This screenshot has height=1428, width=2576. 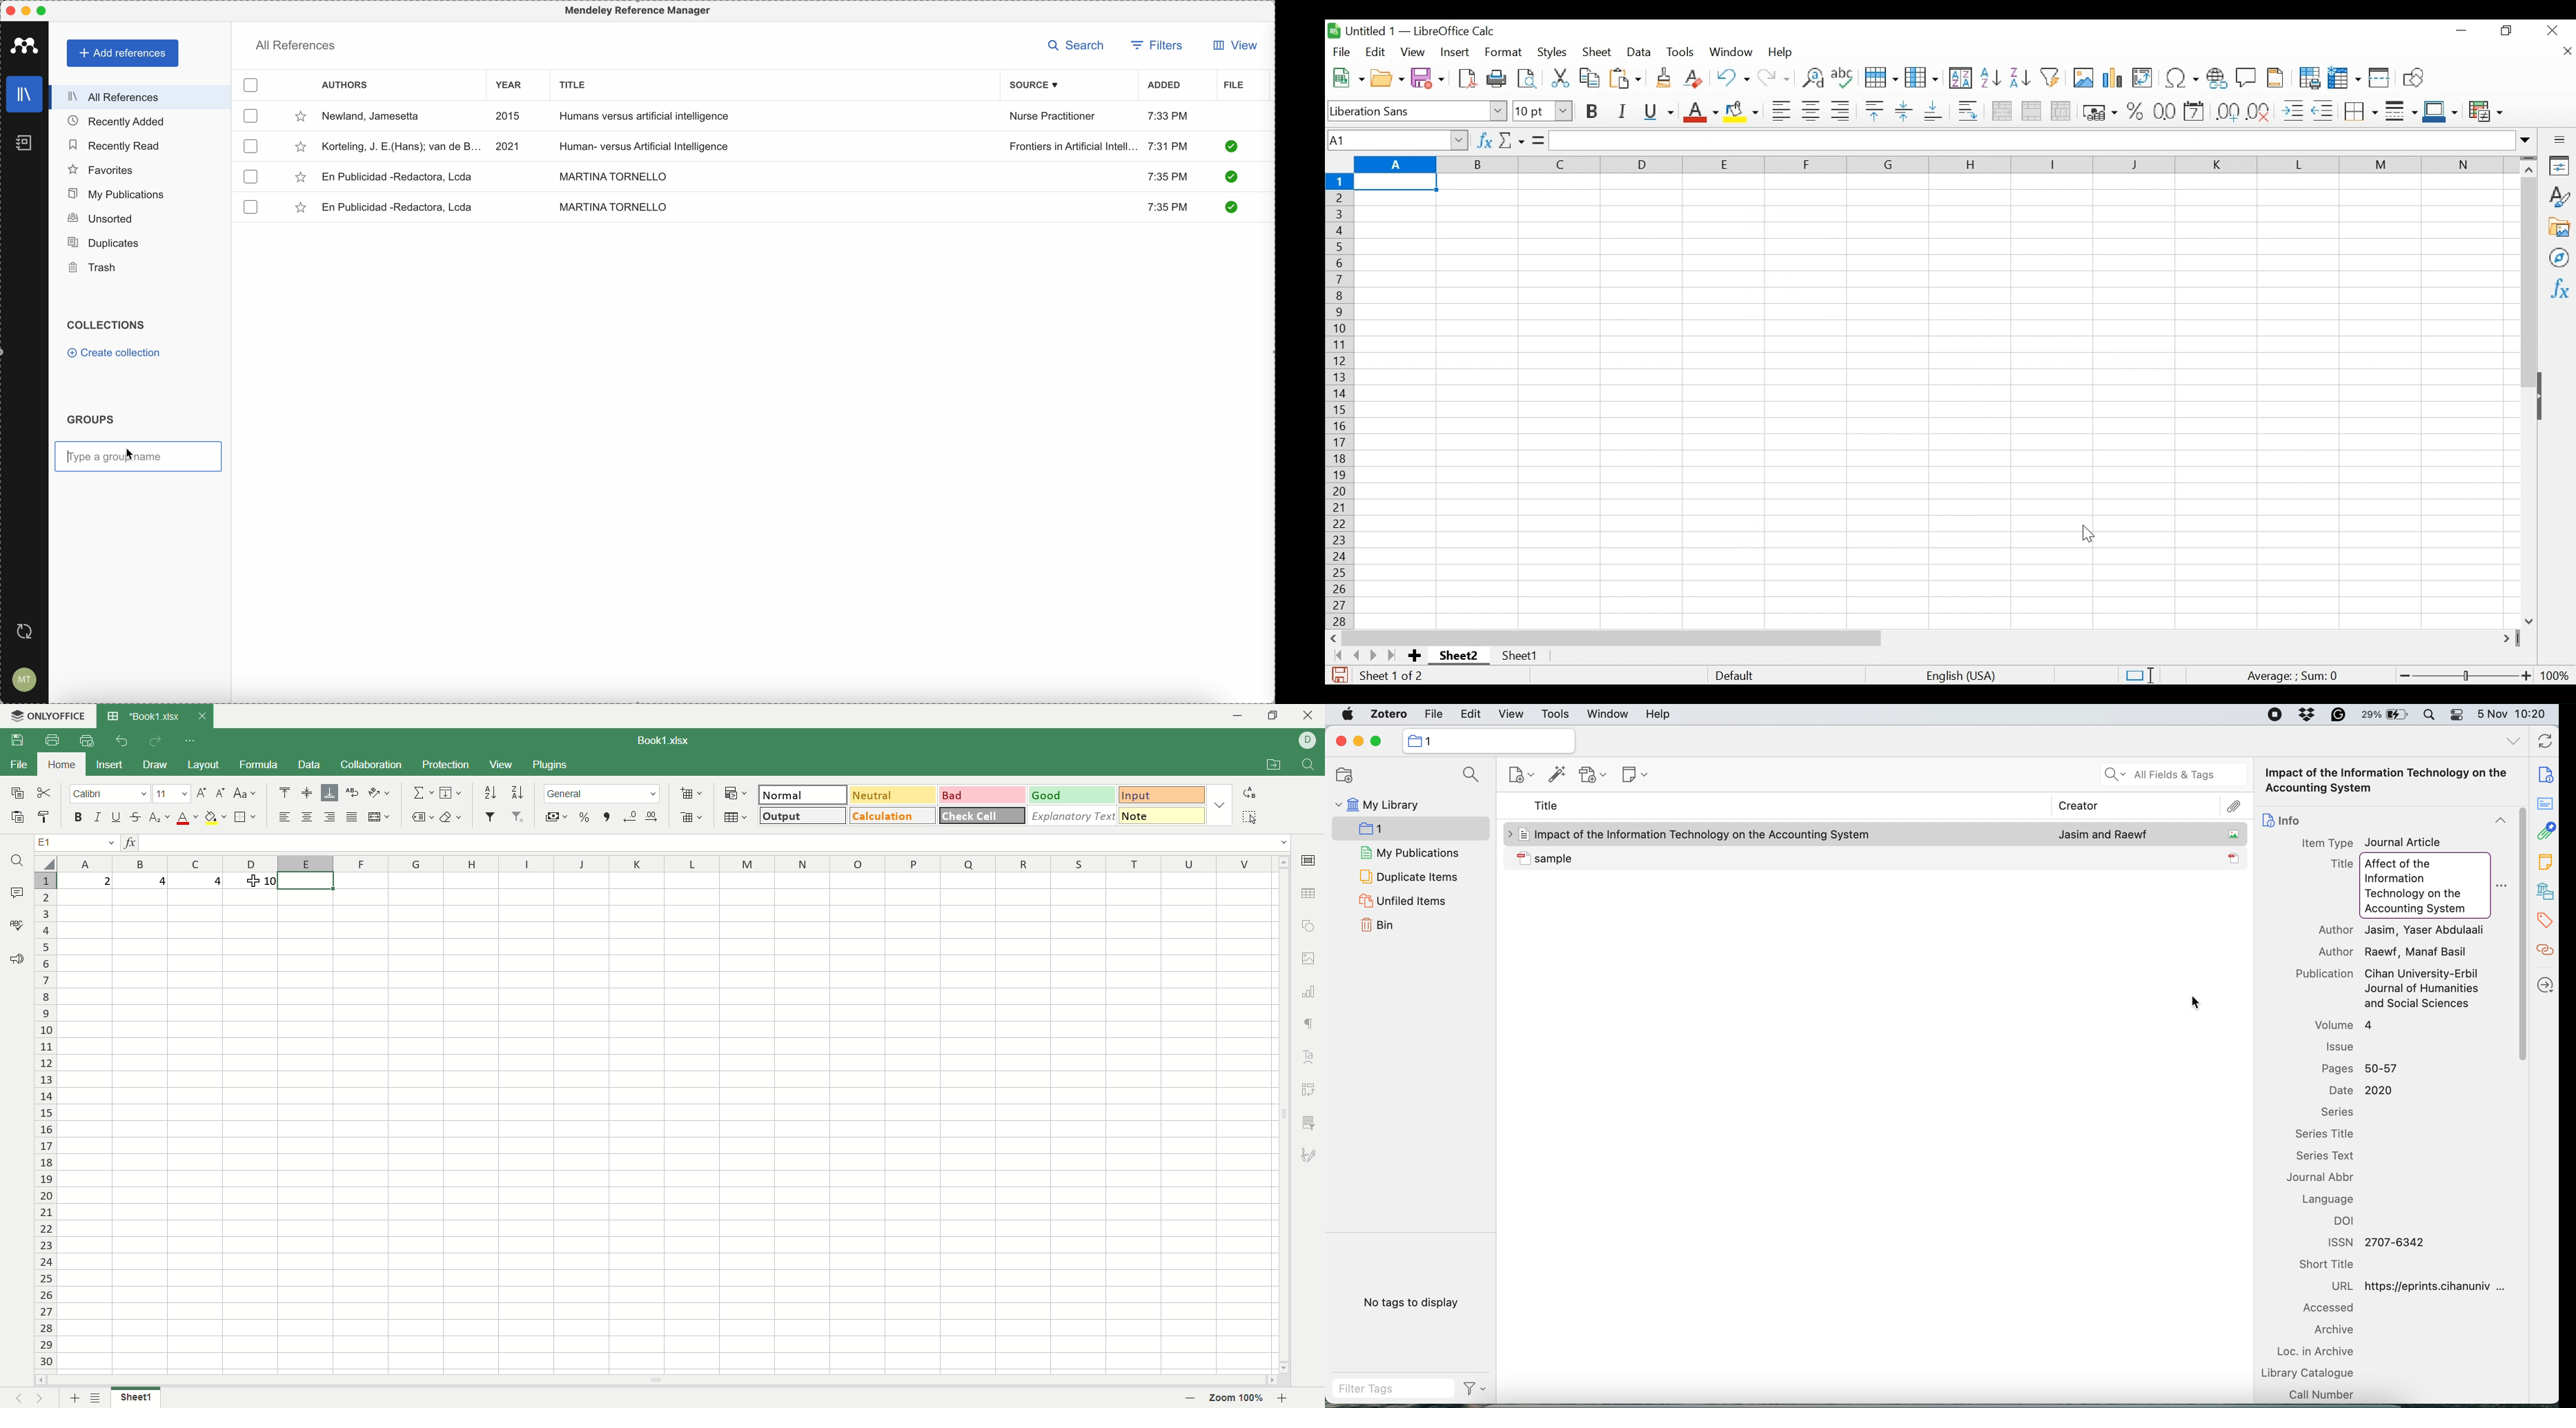 What do you see at coordinates (2432, 716) in the screenshot?
I see `spotlight search` at bounding box center [2432, 716].